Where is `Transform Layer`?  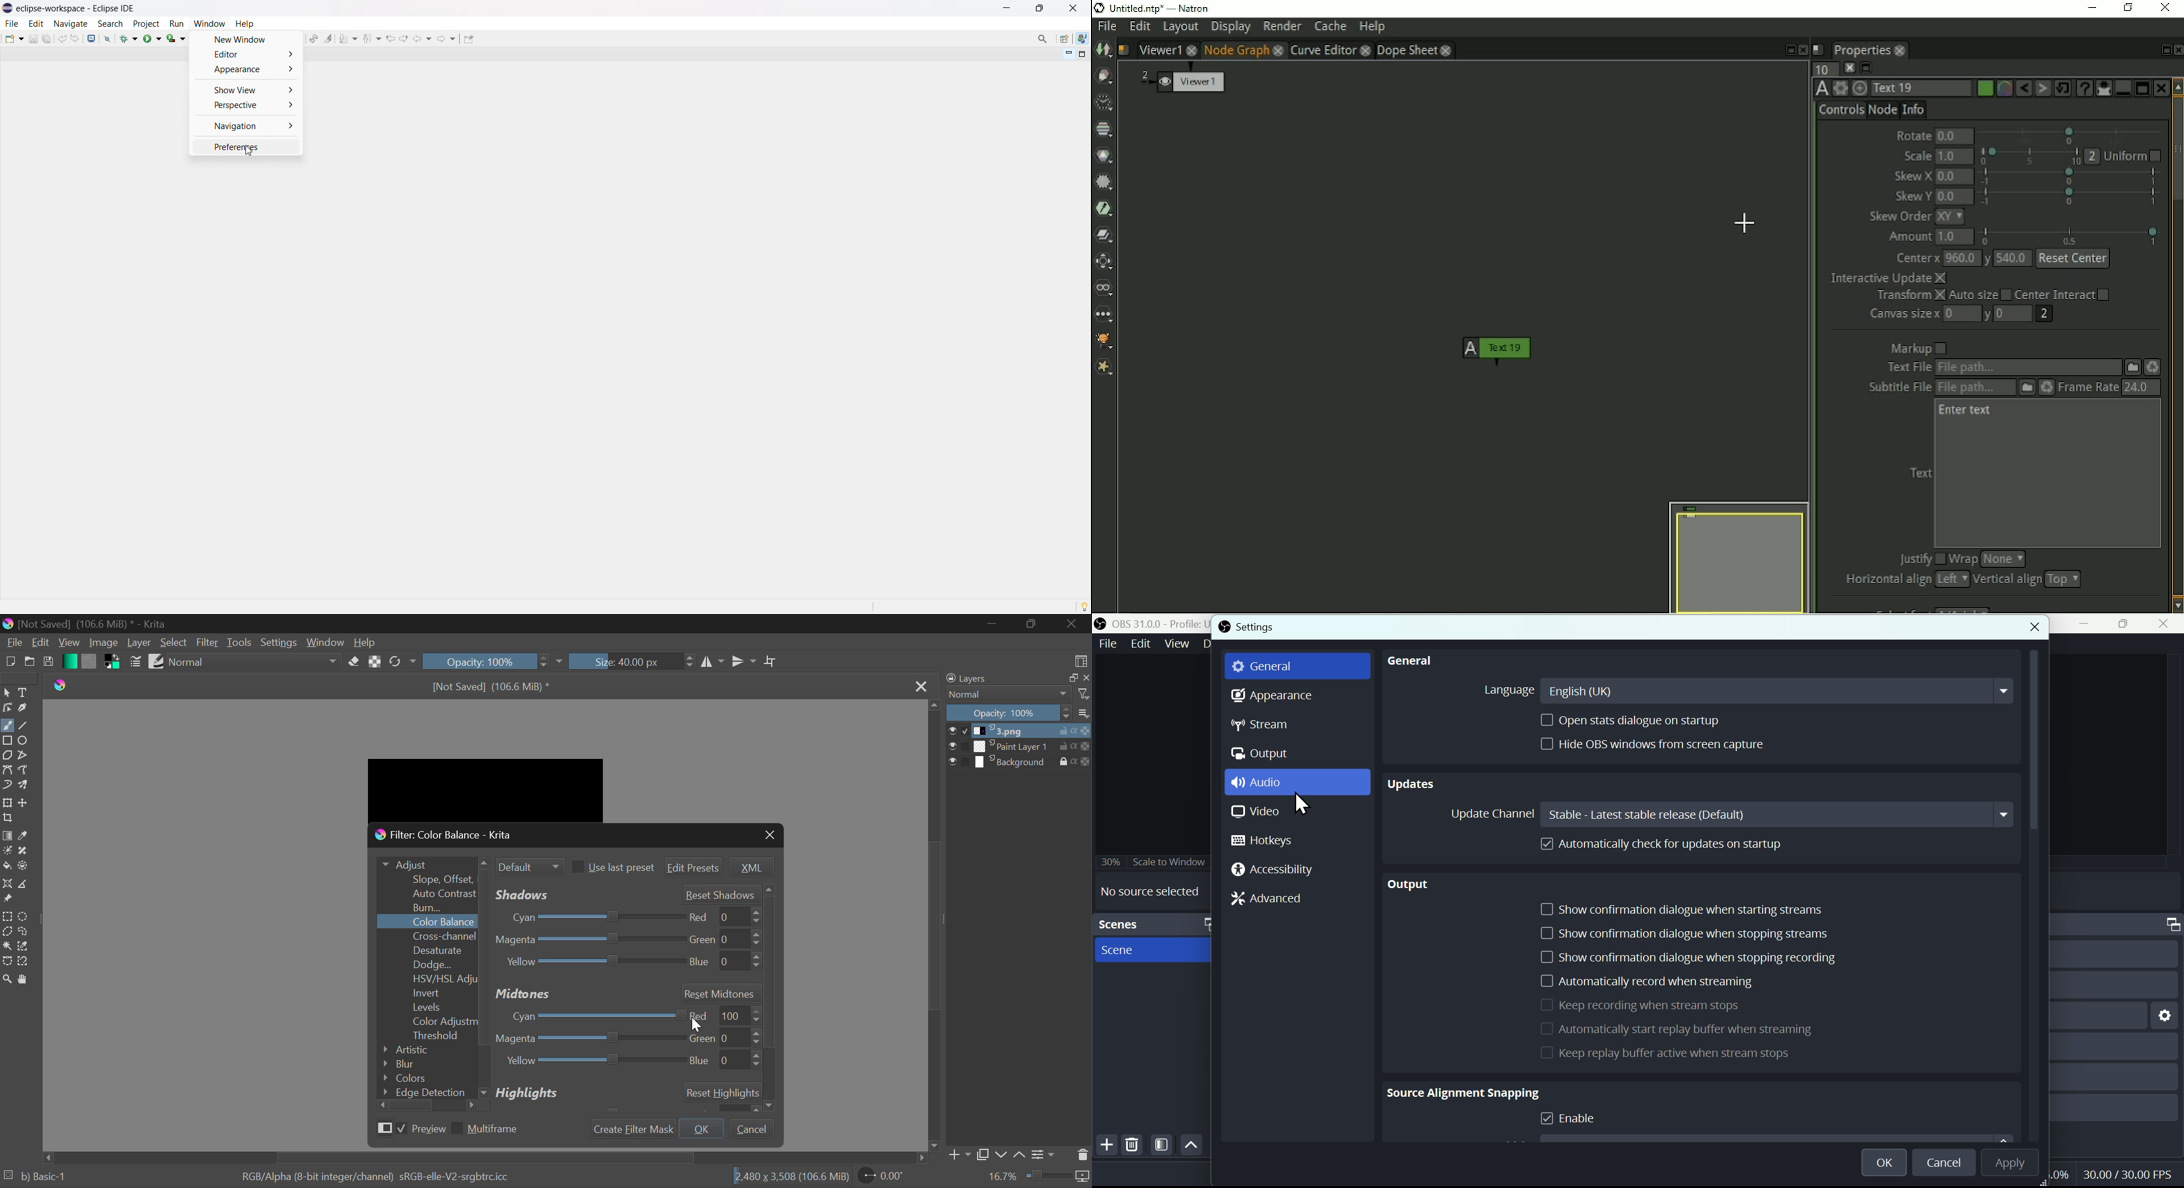
Transform Layer is located at coordinates (7, 803).